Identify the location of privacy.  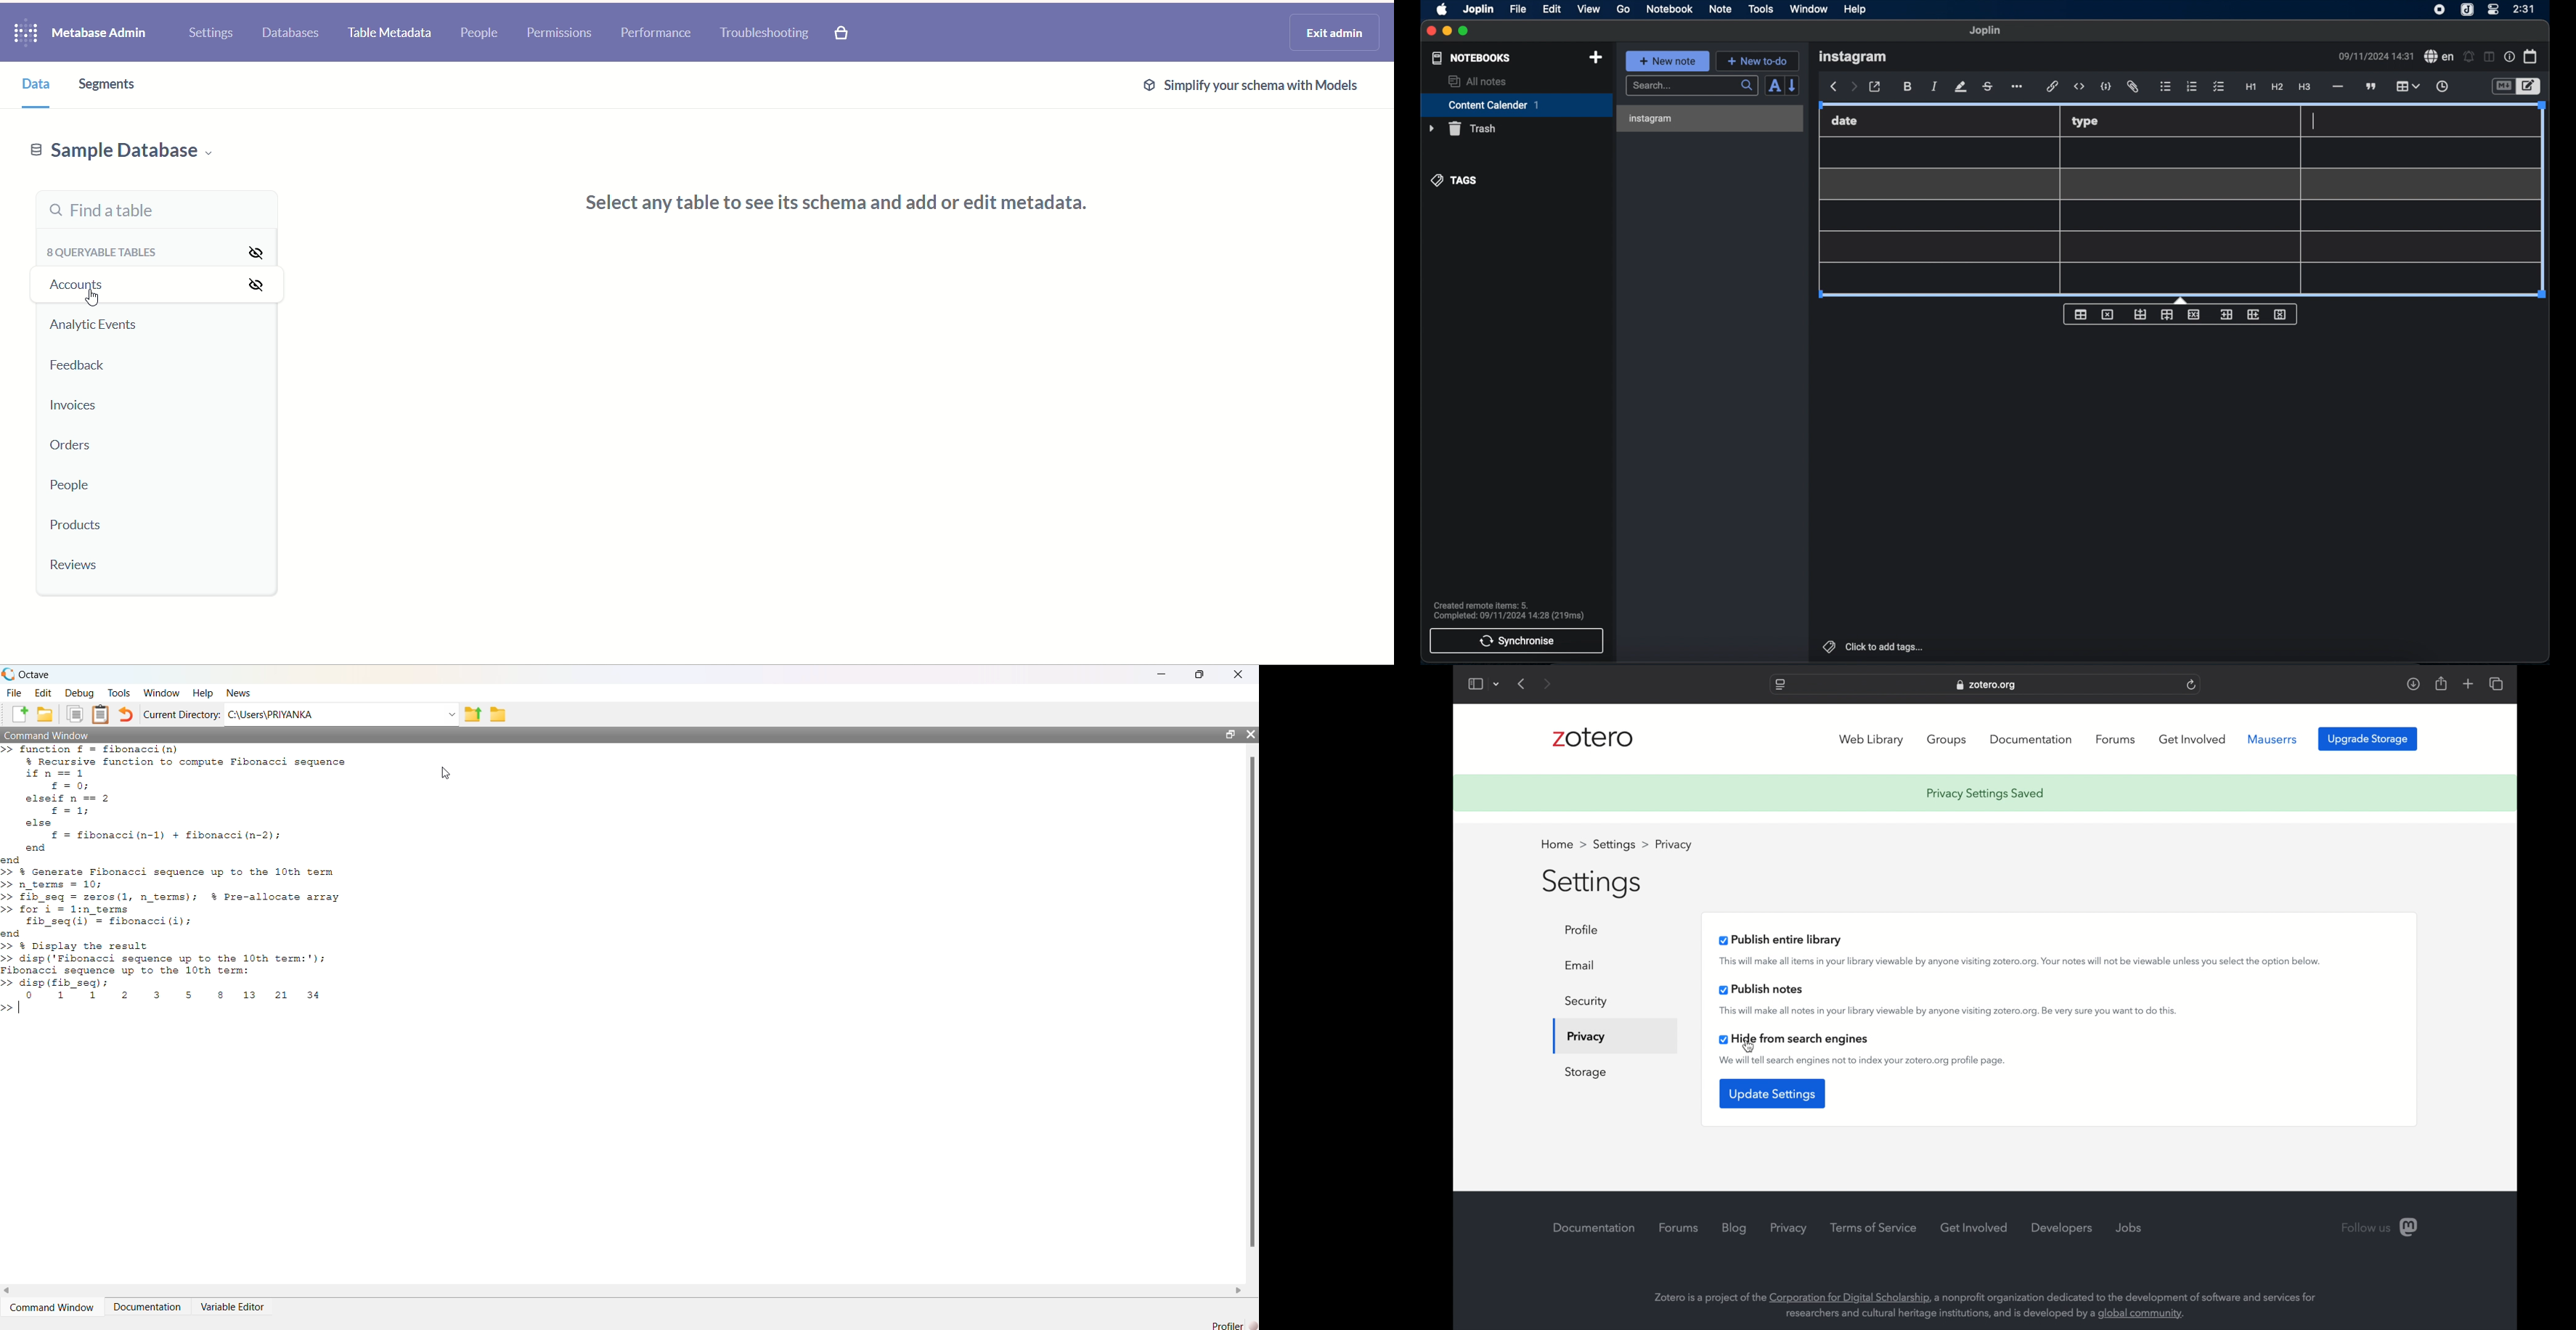
(1586, 1037).